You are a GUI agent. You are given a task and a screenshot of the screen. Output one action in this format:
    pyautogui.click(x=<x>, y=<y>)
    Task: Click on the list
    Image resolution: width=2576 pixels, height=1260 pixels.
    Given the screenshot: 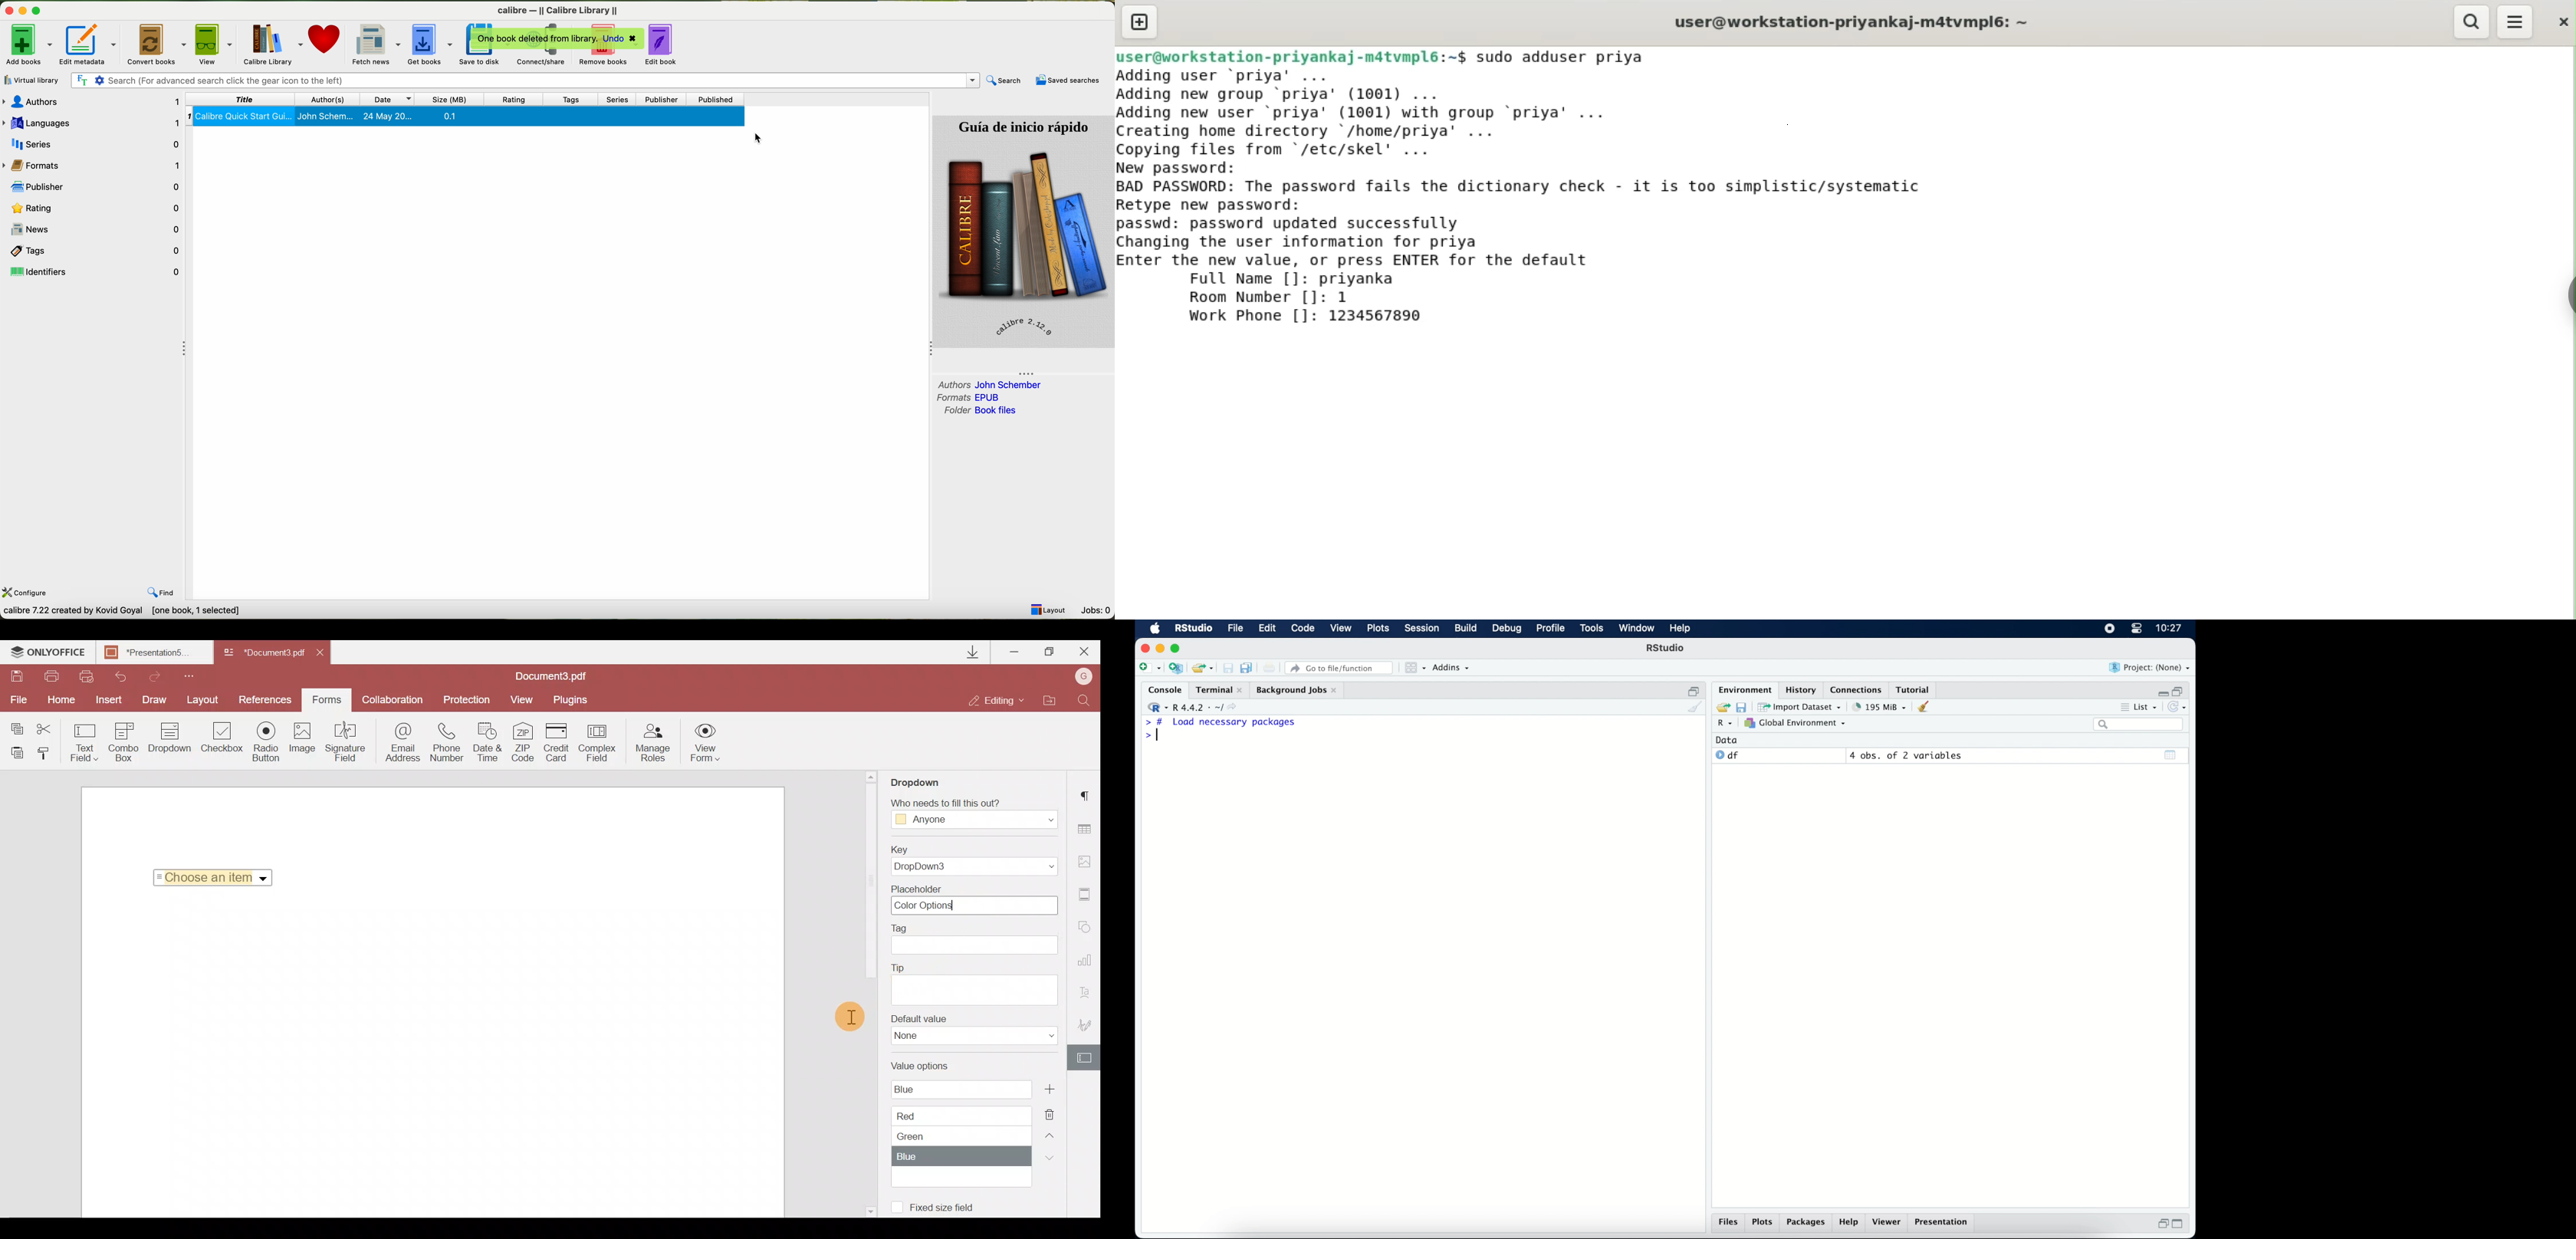 What is the action you would take?
    pyautogui.click(x=2138, y=708)
    